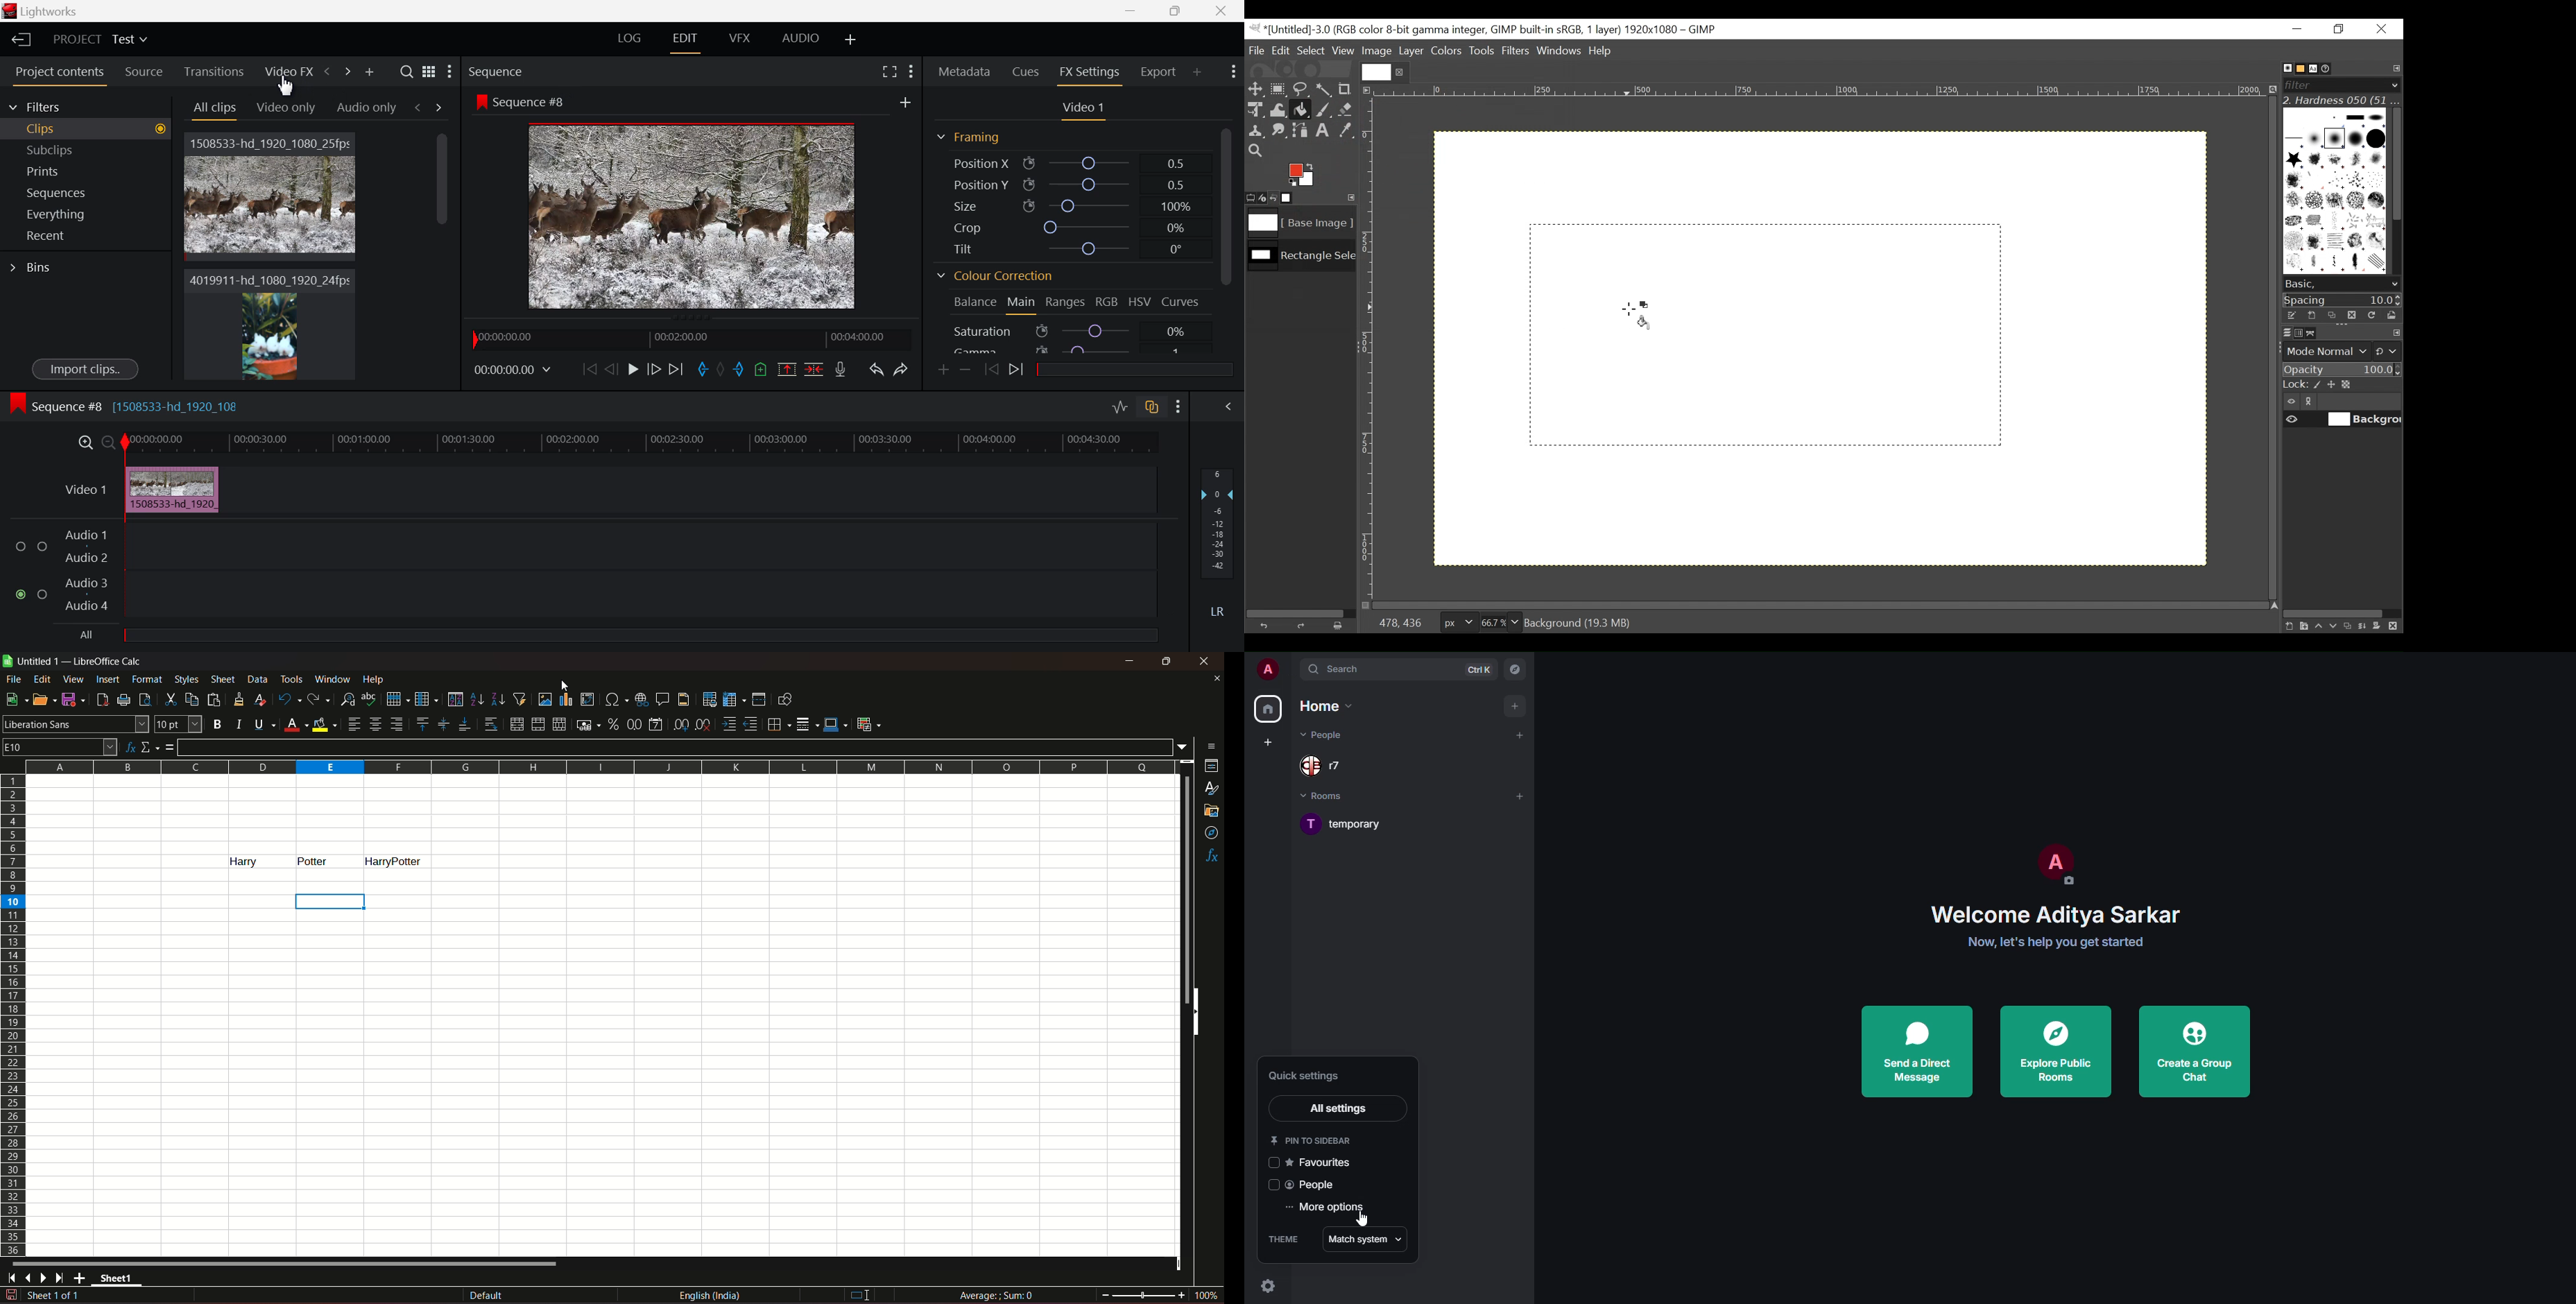 This screenshot has width=2576, height=1316. What do you see at coordinates (419, 106) in the screenshot?
I see `Previous Page` at bounding box center [419, 106].